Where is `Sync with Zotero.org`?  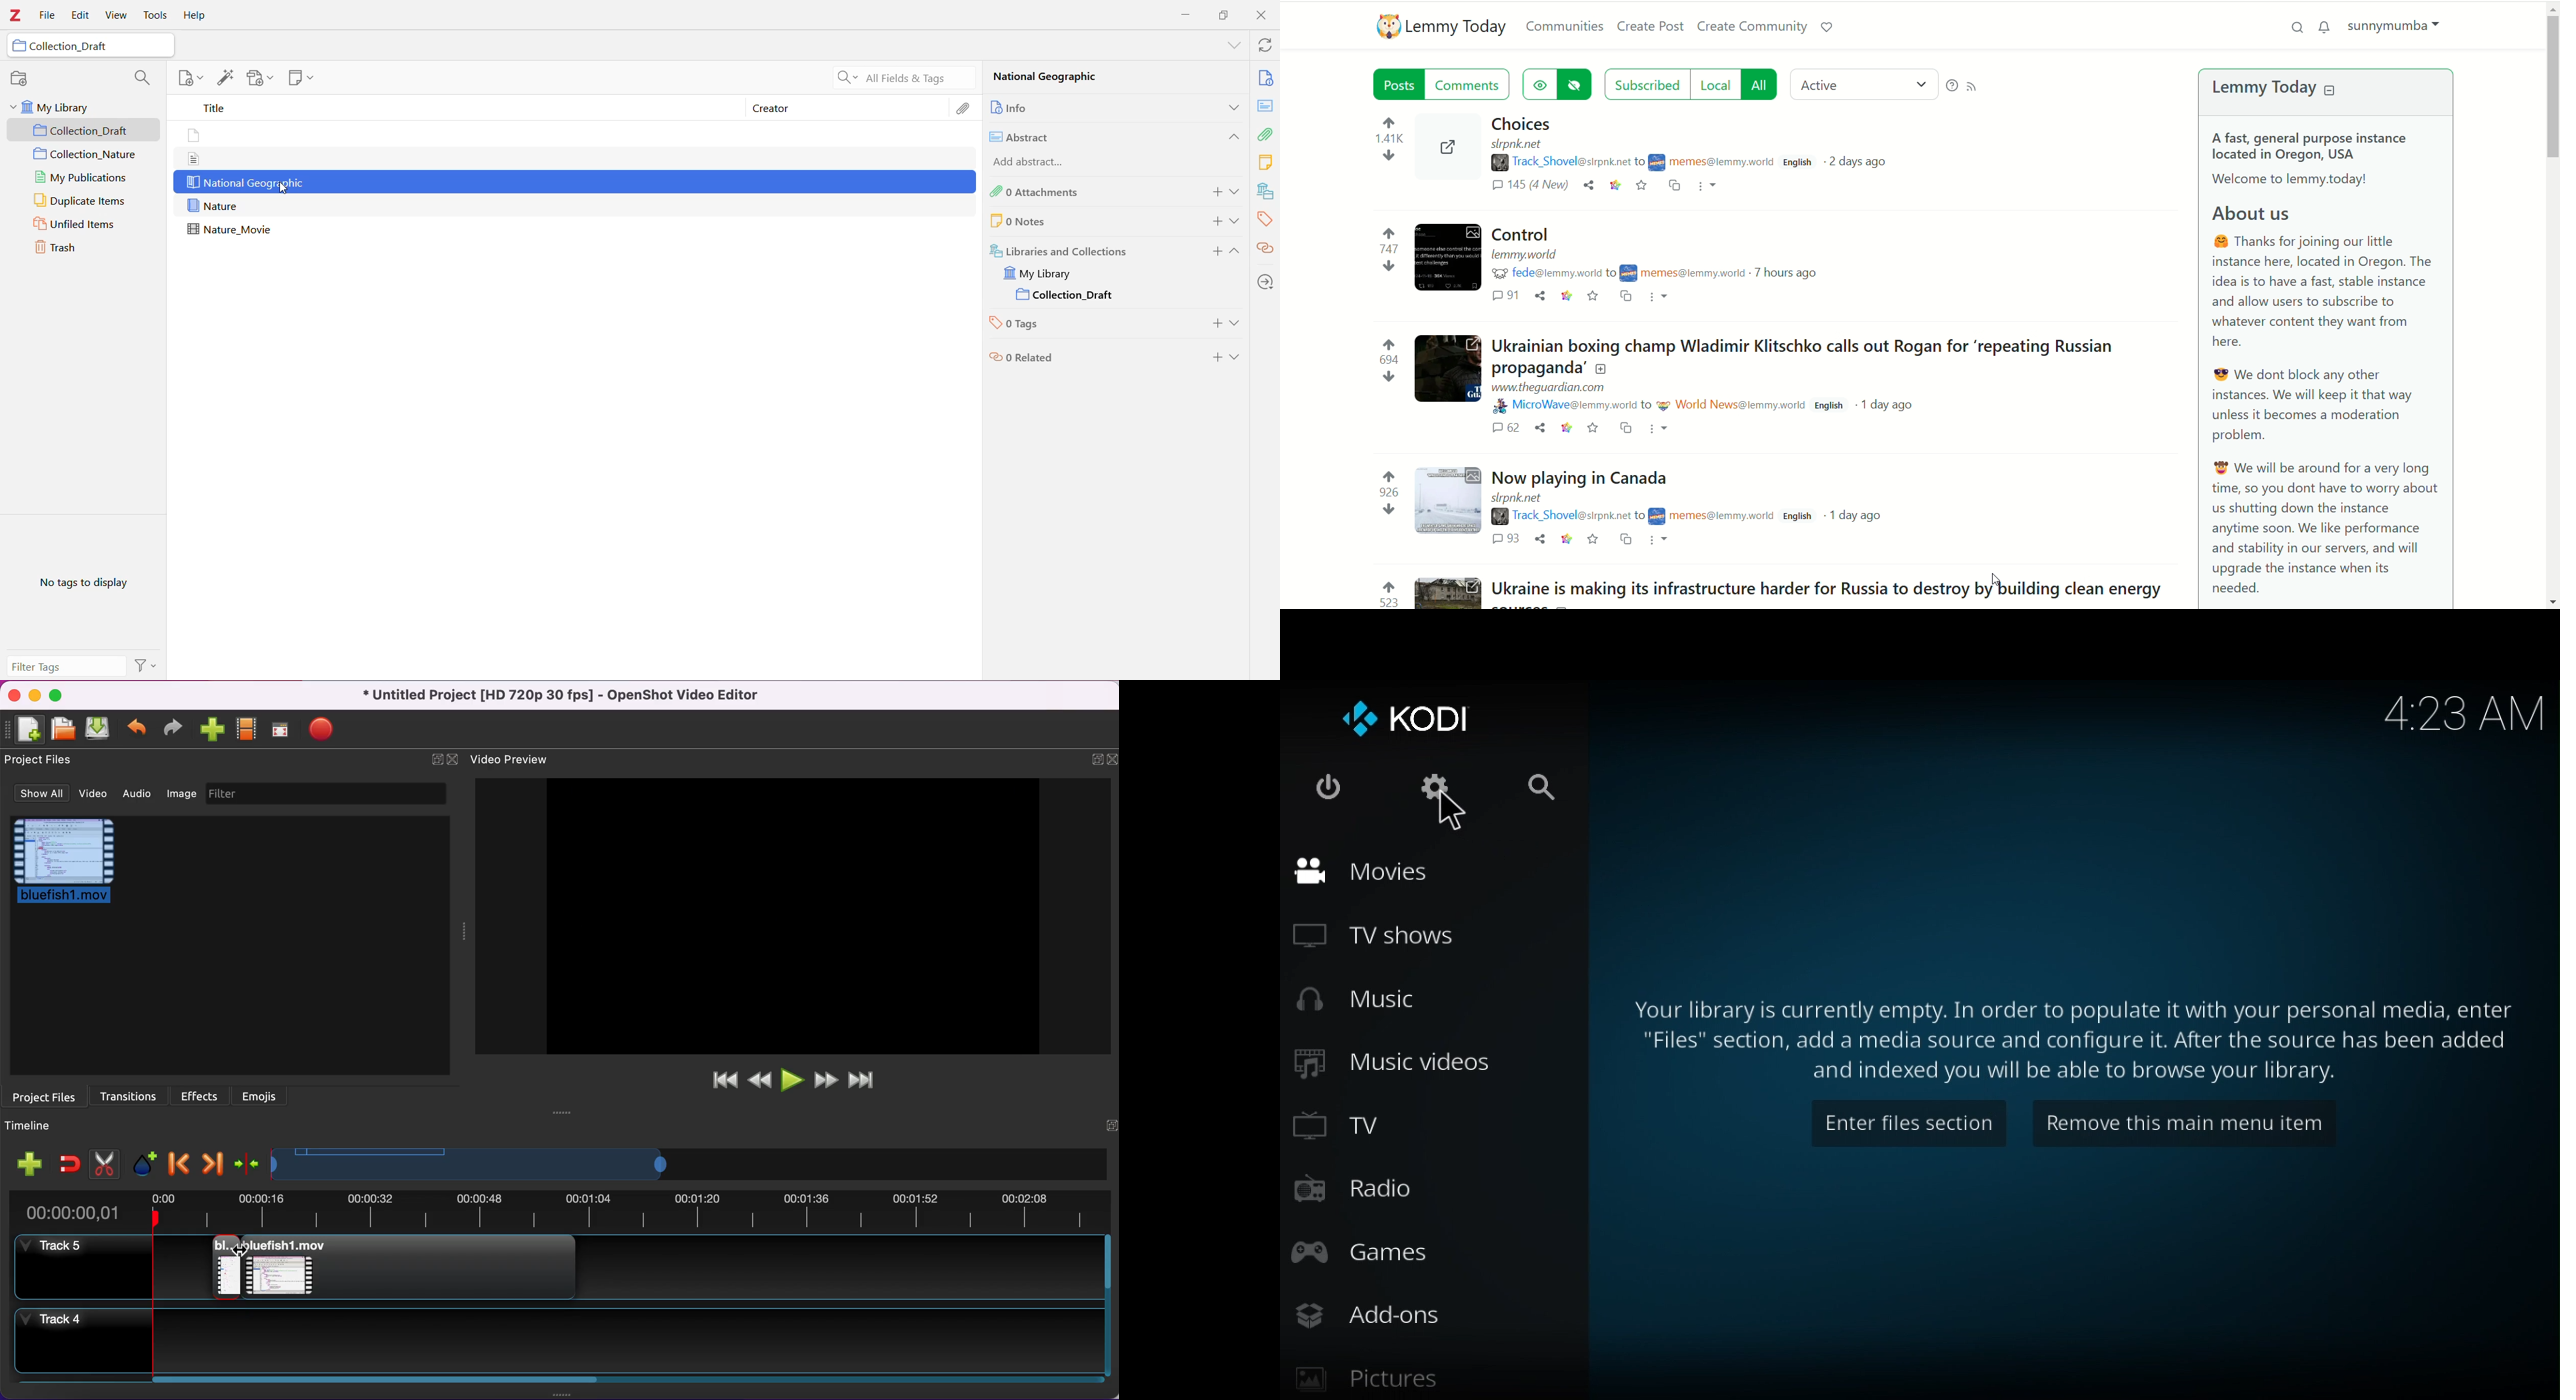
Sync with Zotero.org is located at coordinates (1263, 45).